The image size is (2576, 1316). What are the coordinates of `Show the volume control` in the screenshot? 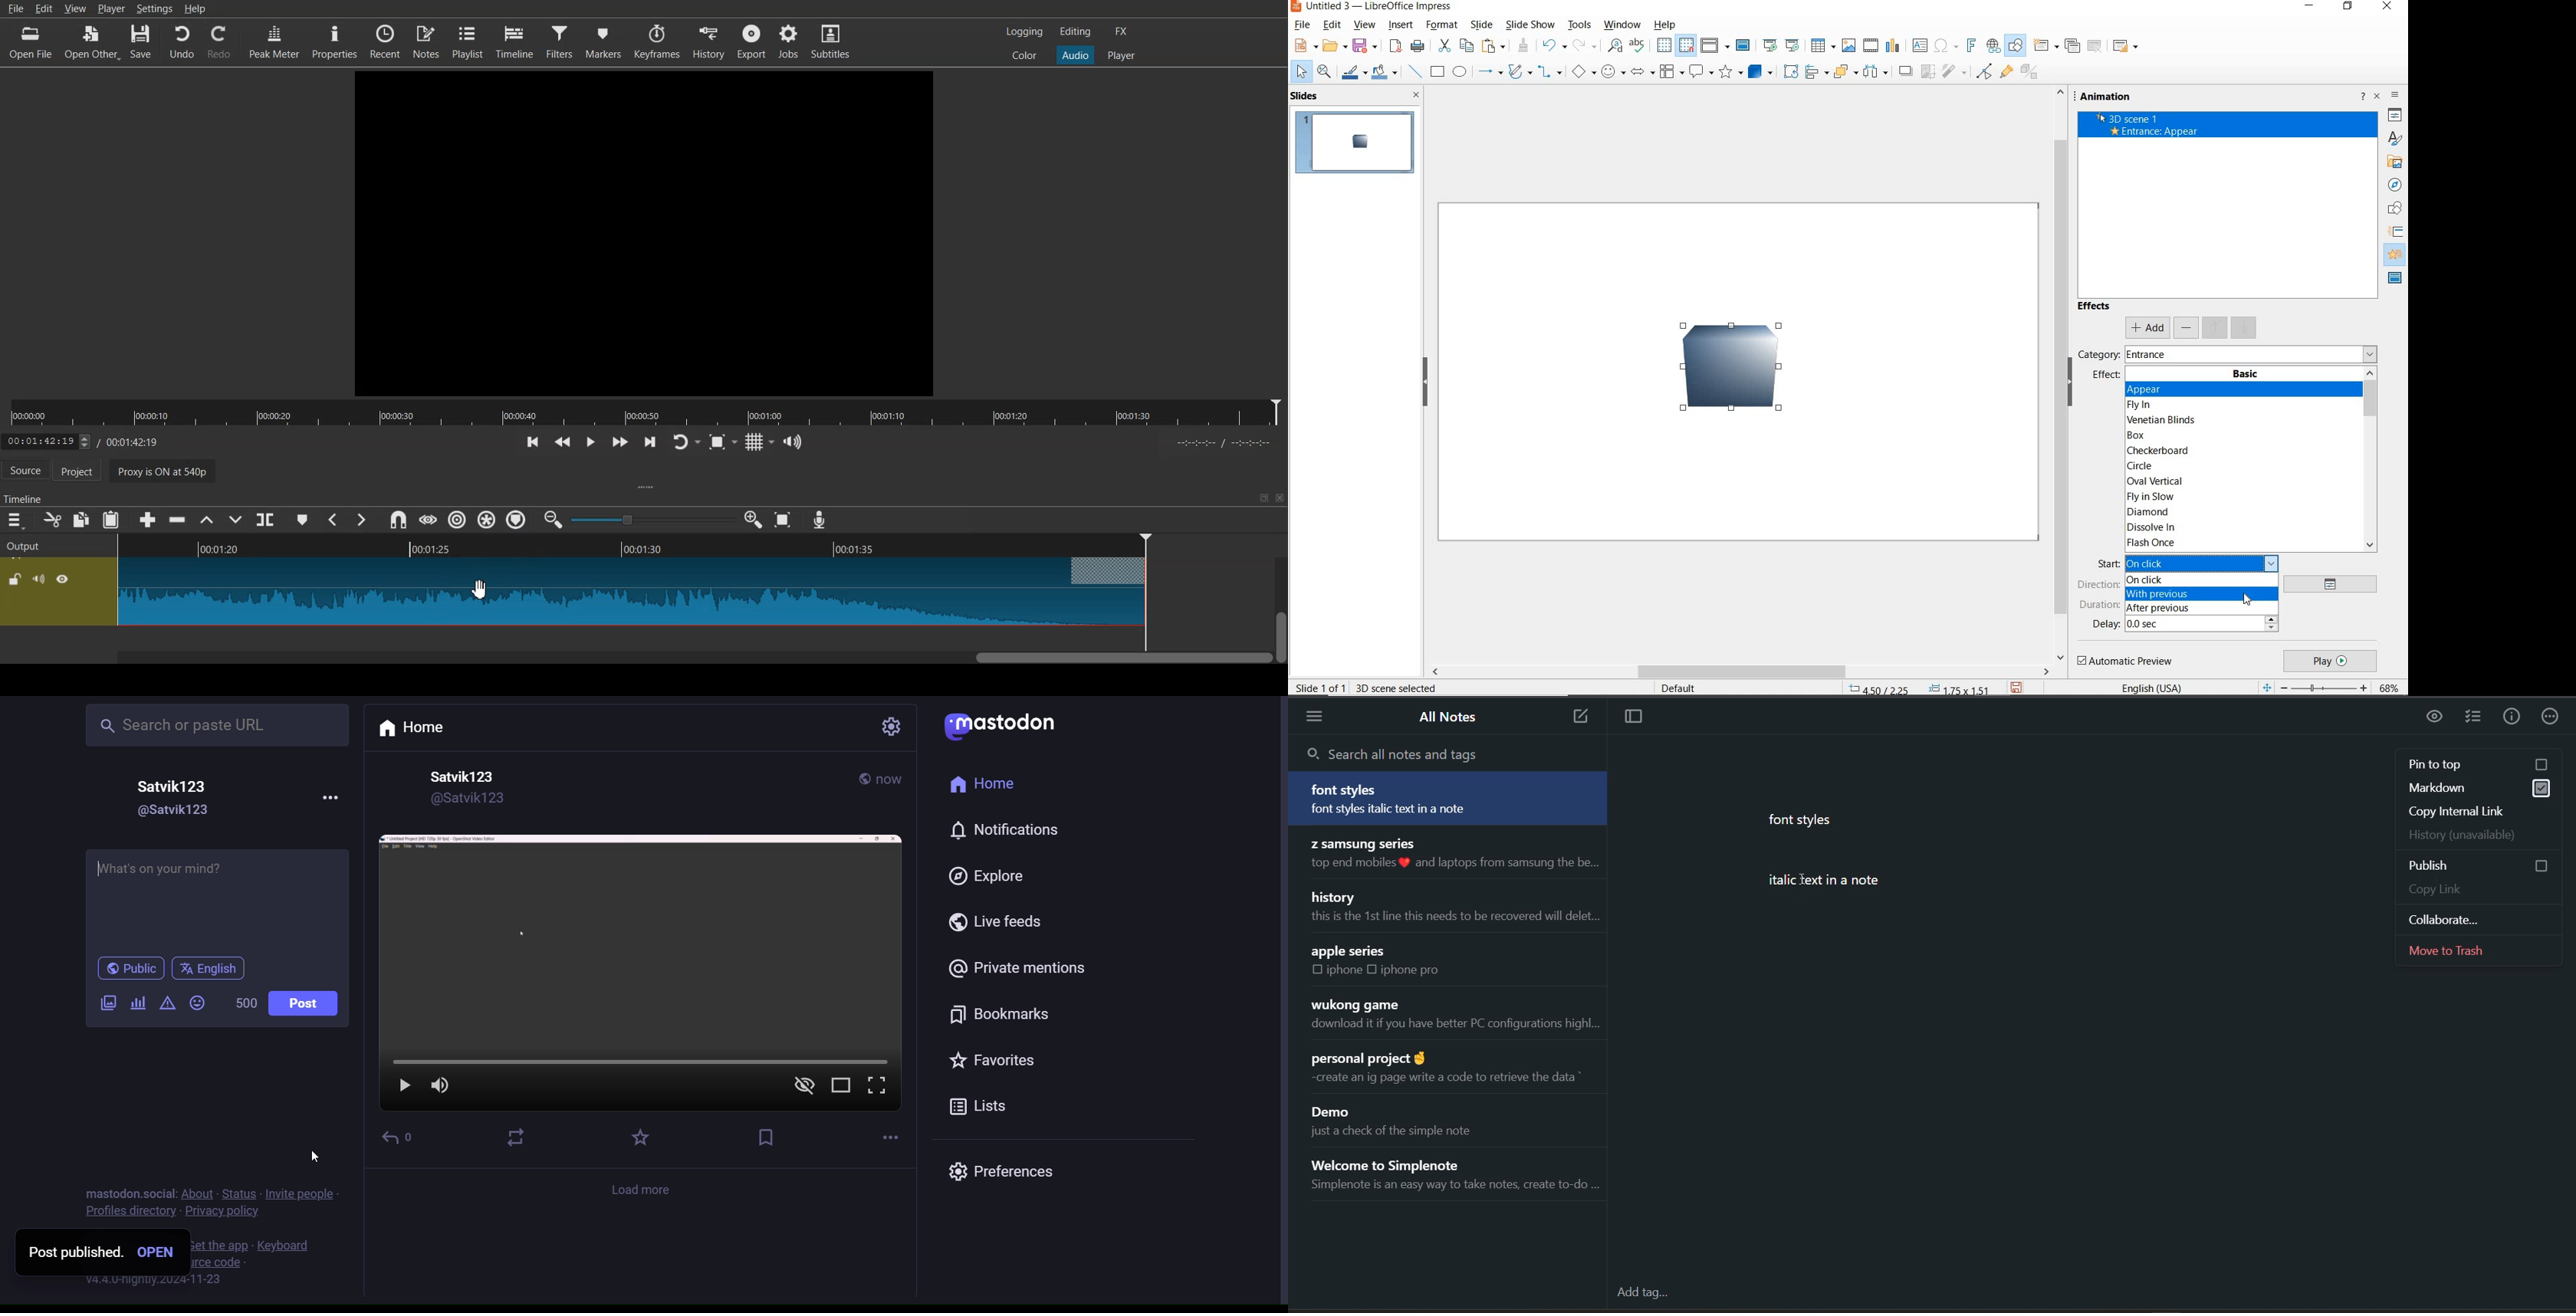 It's located at (793, 441).